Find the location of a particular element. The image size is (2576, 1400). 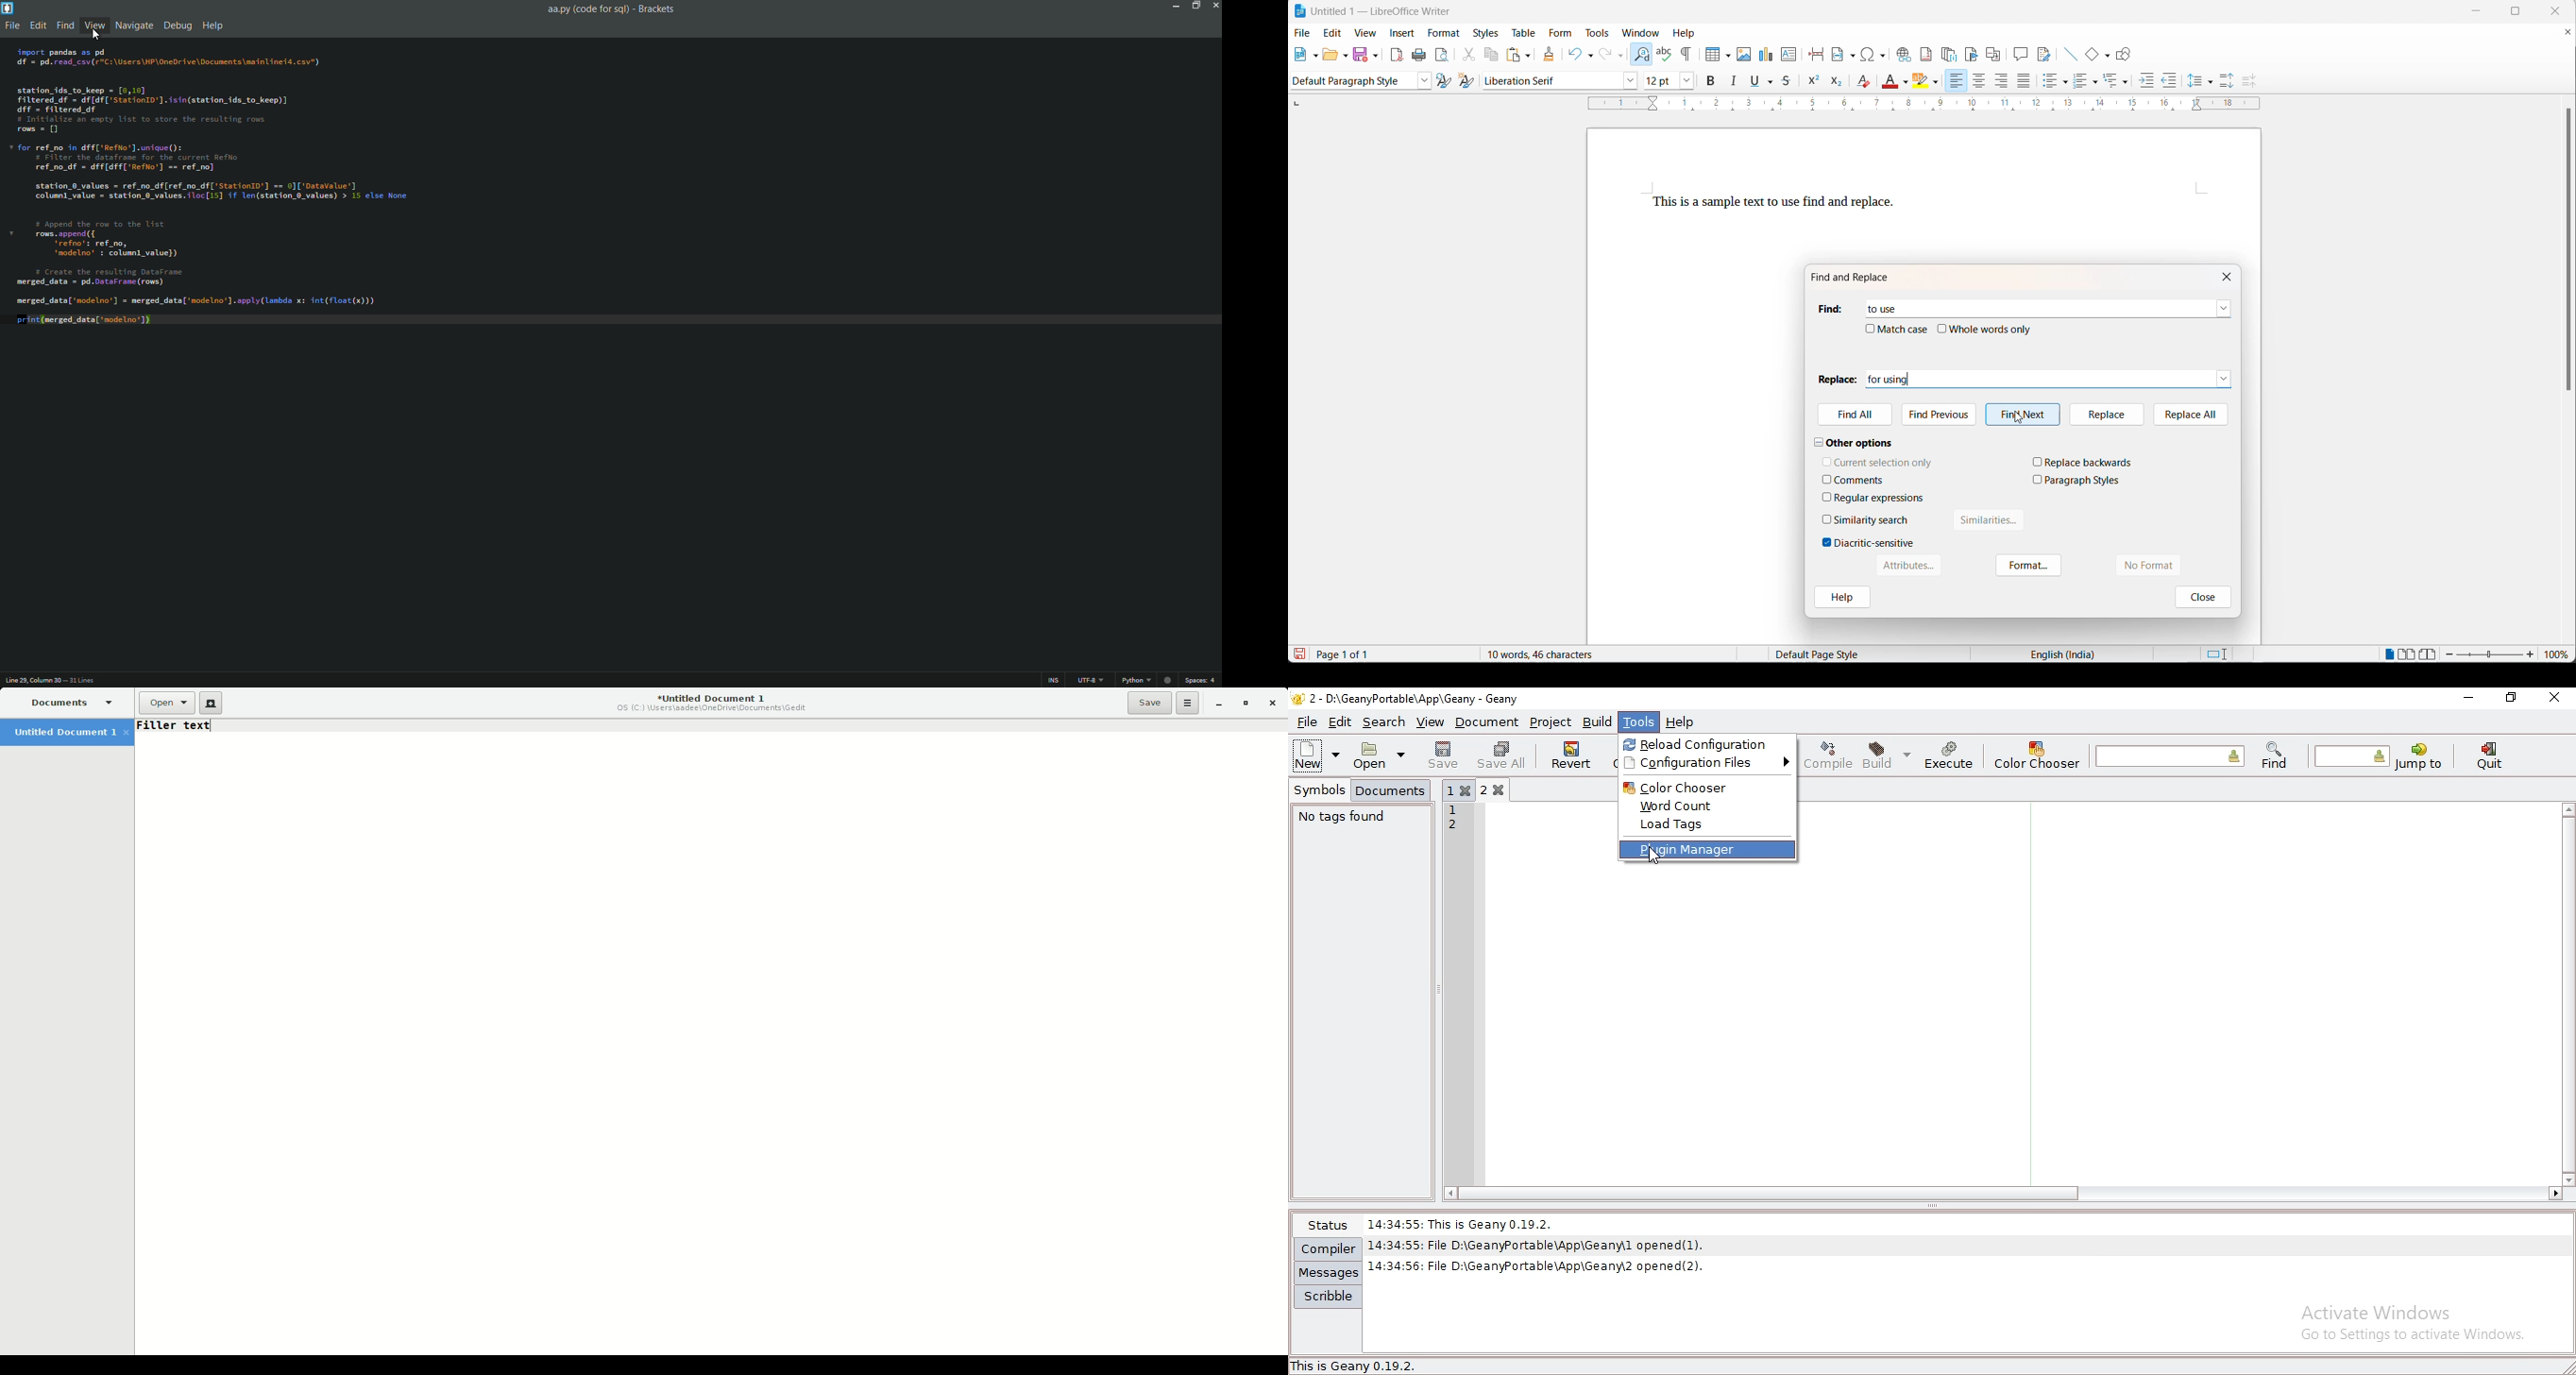

code editor is located at coordinates (212, 188).